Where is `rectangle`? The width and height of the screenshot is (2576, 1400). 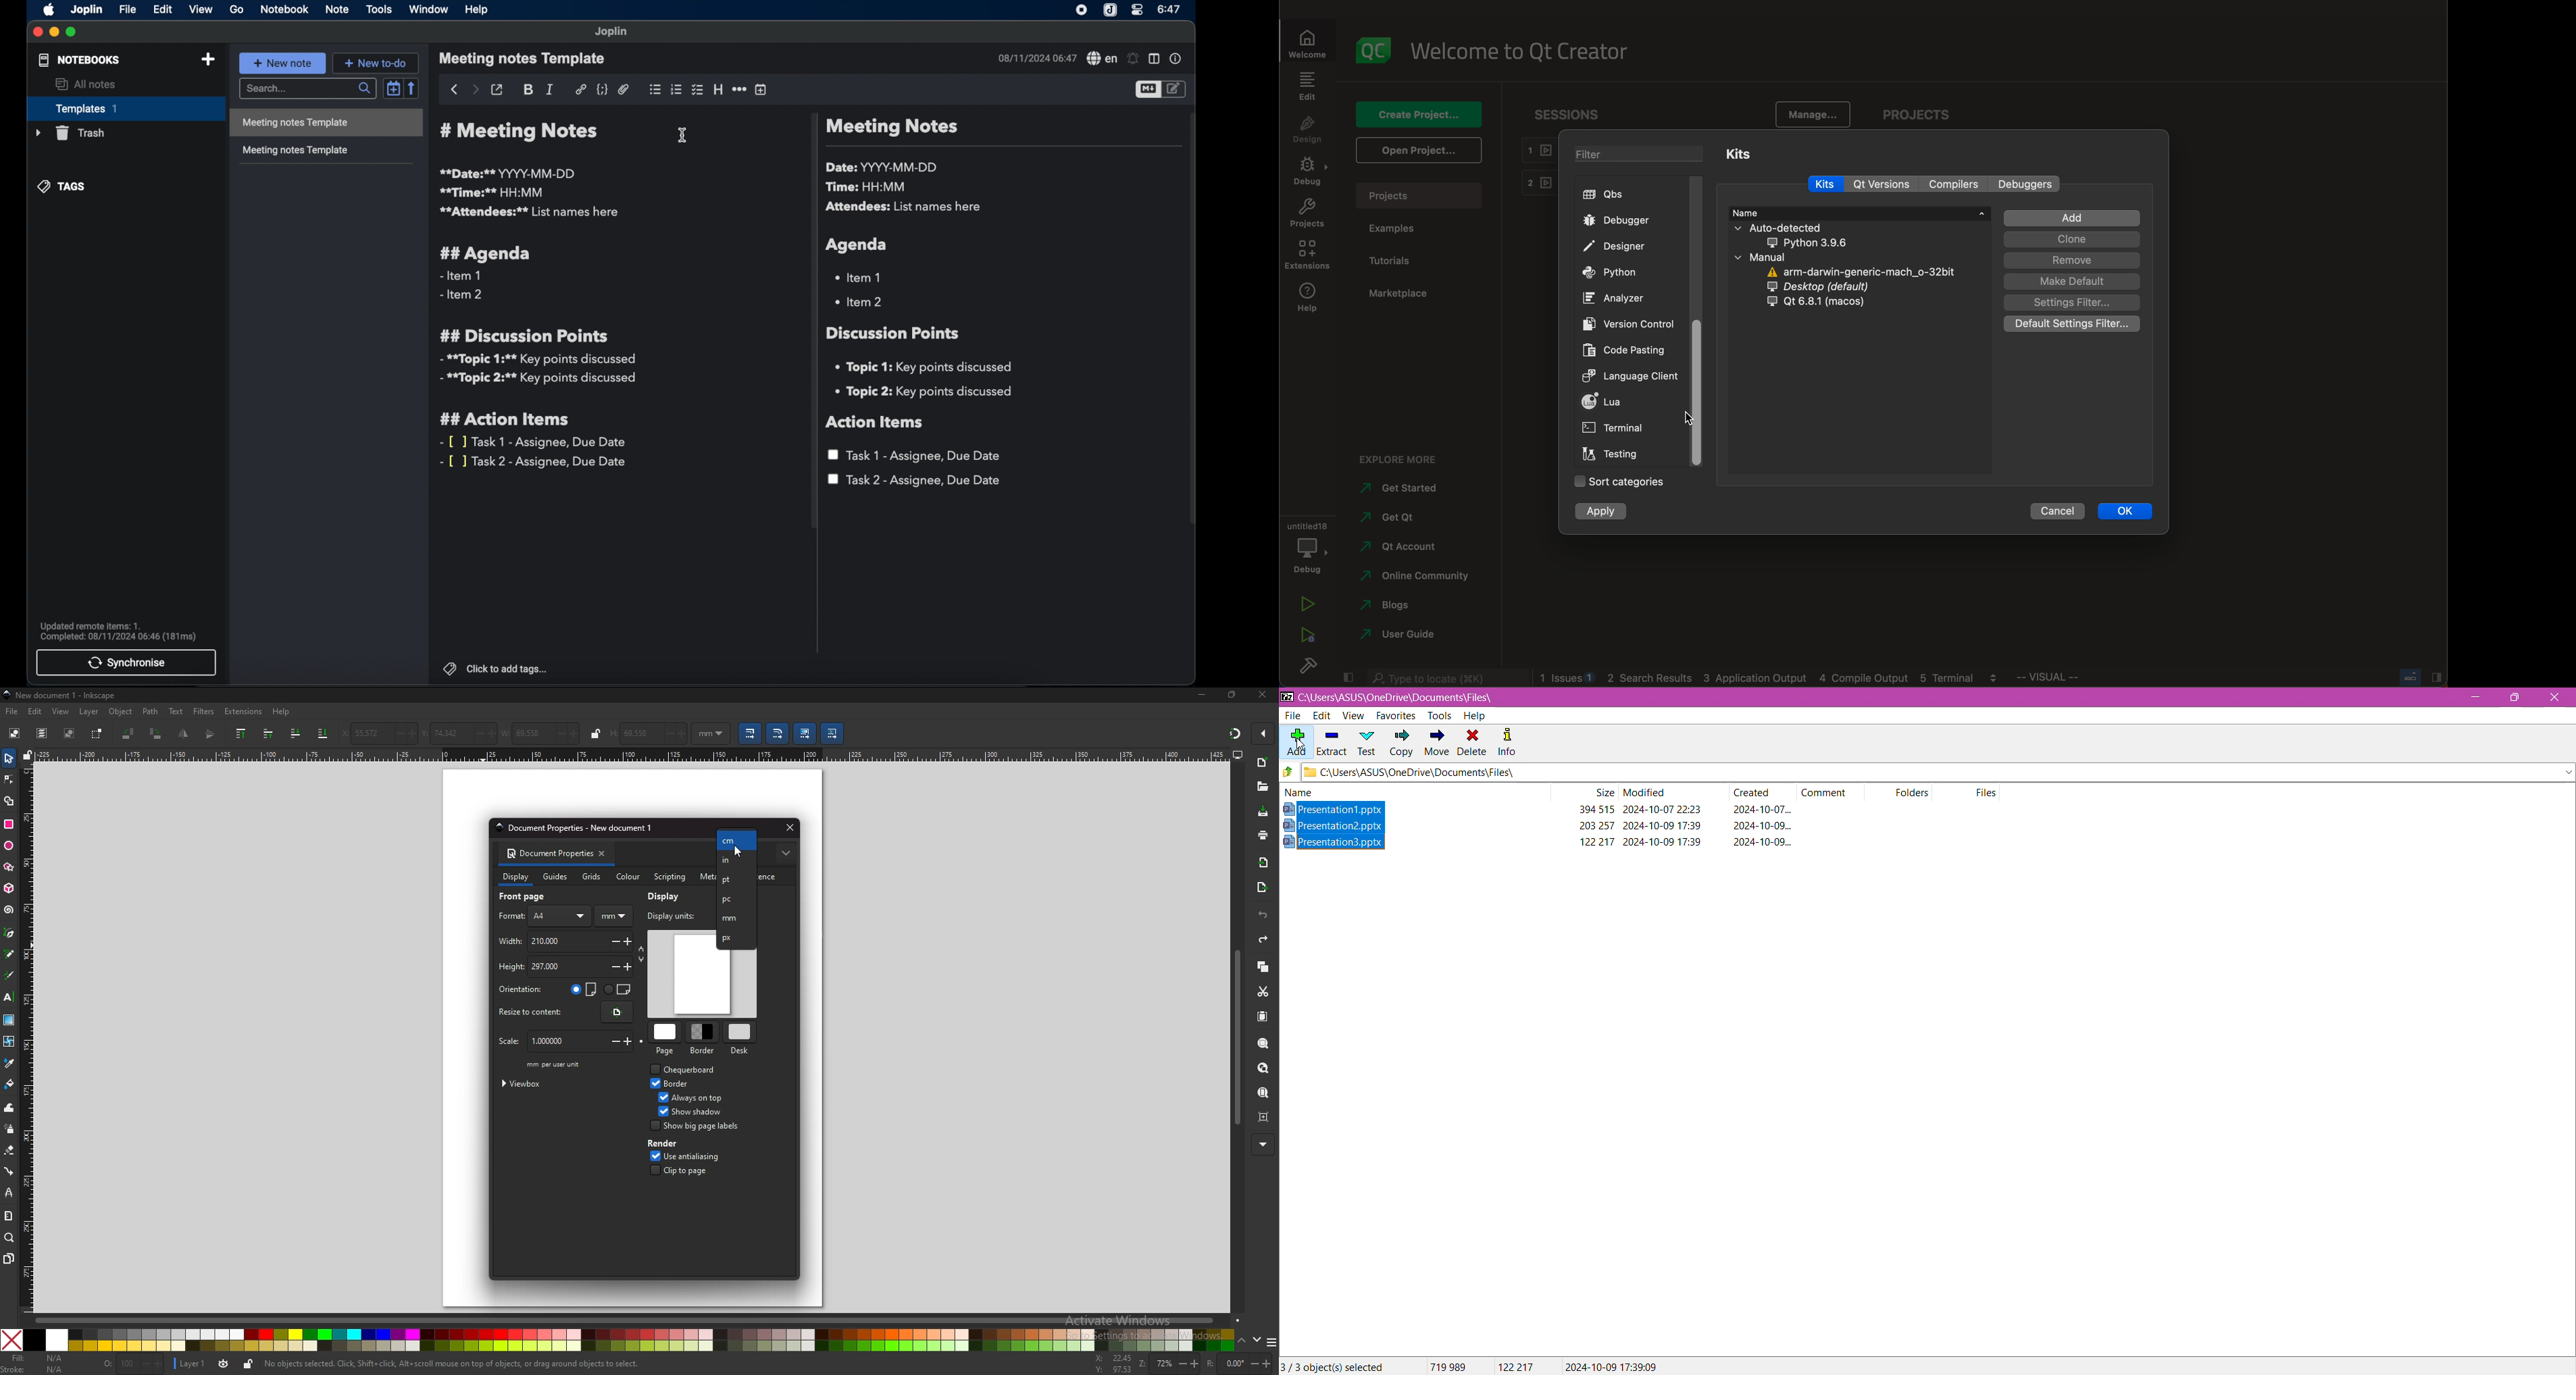 rectangle is located at coordinates (9, 824).